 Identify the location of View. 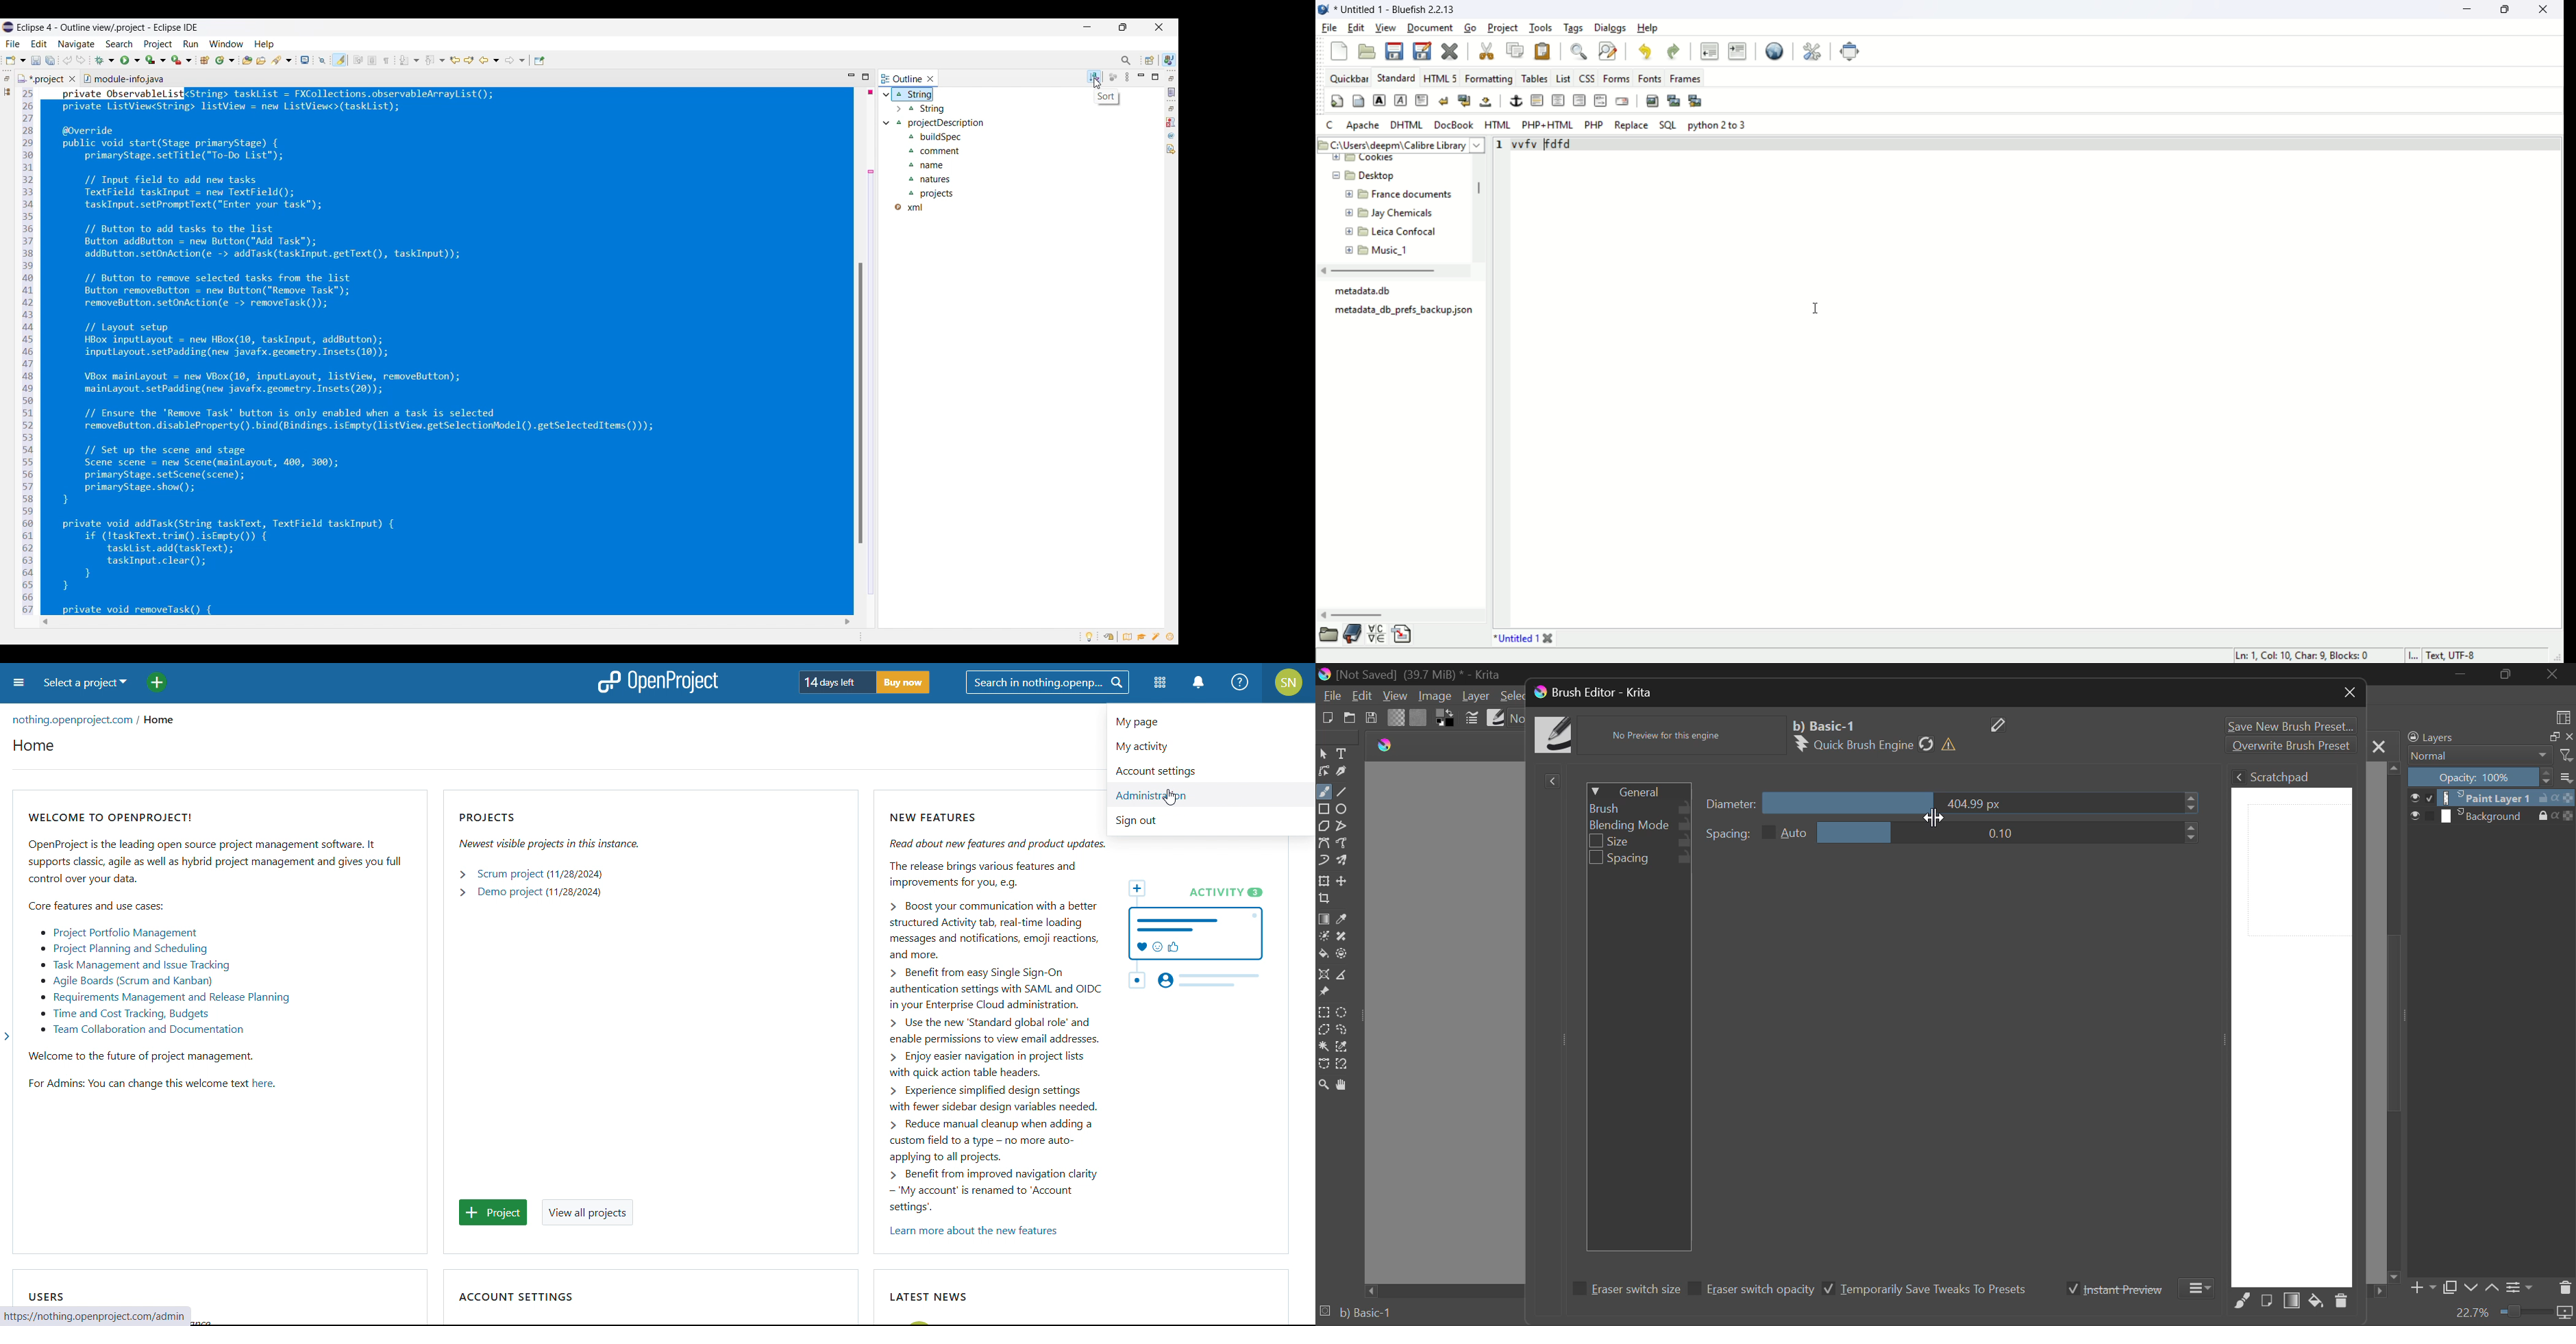
(1396, 696).